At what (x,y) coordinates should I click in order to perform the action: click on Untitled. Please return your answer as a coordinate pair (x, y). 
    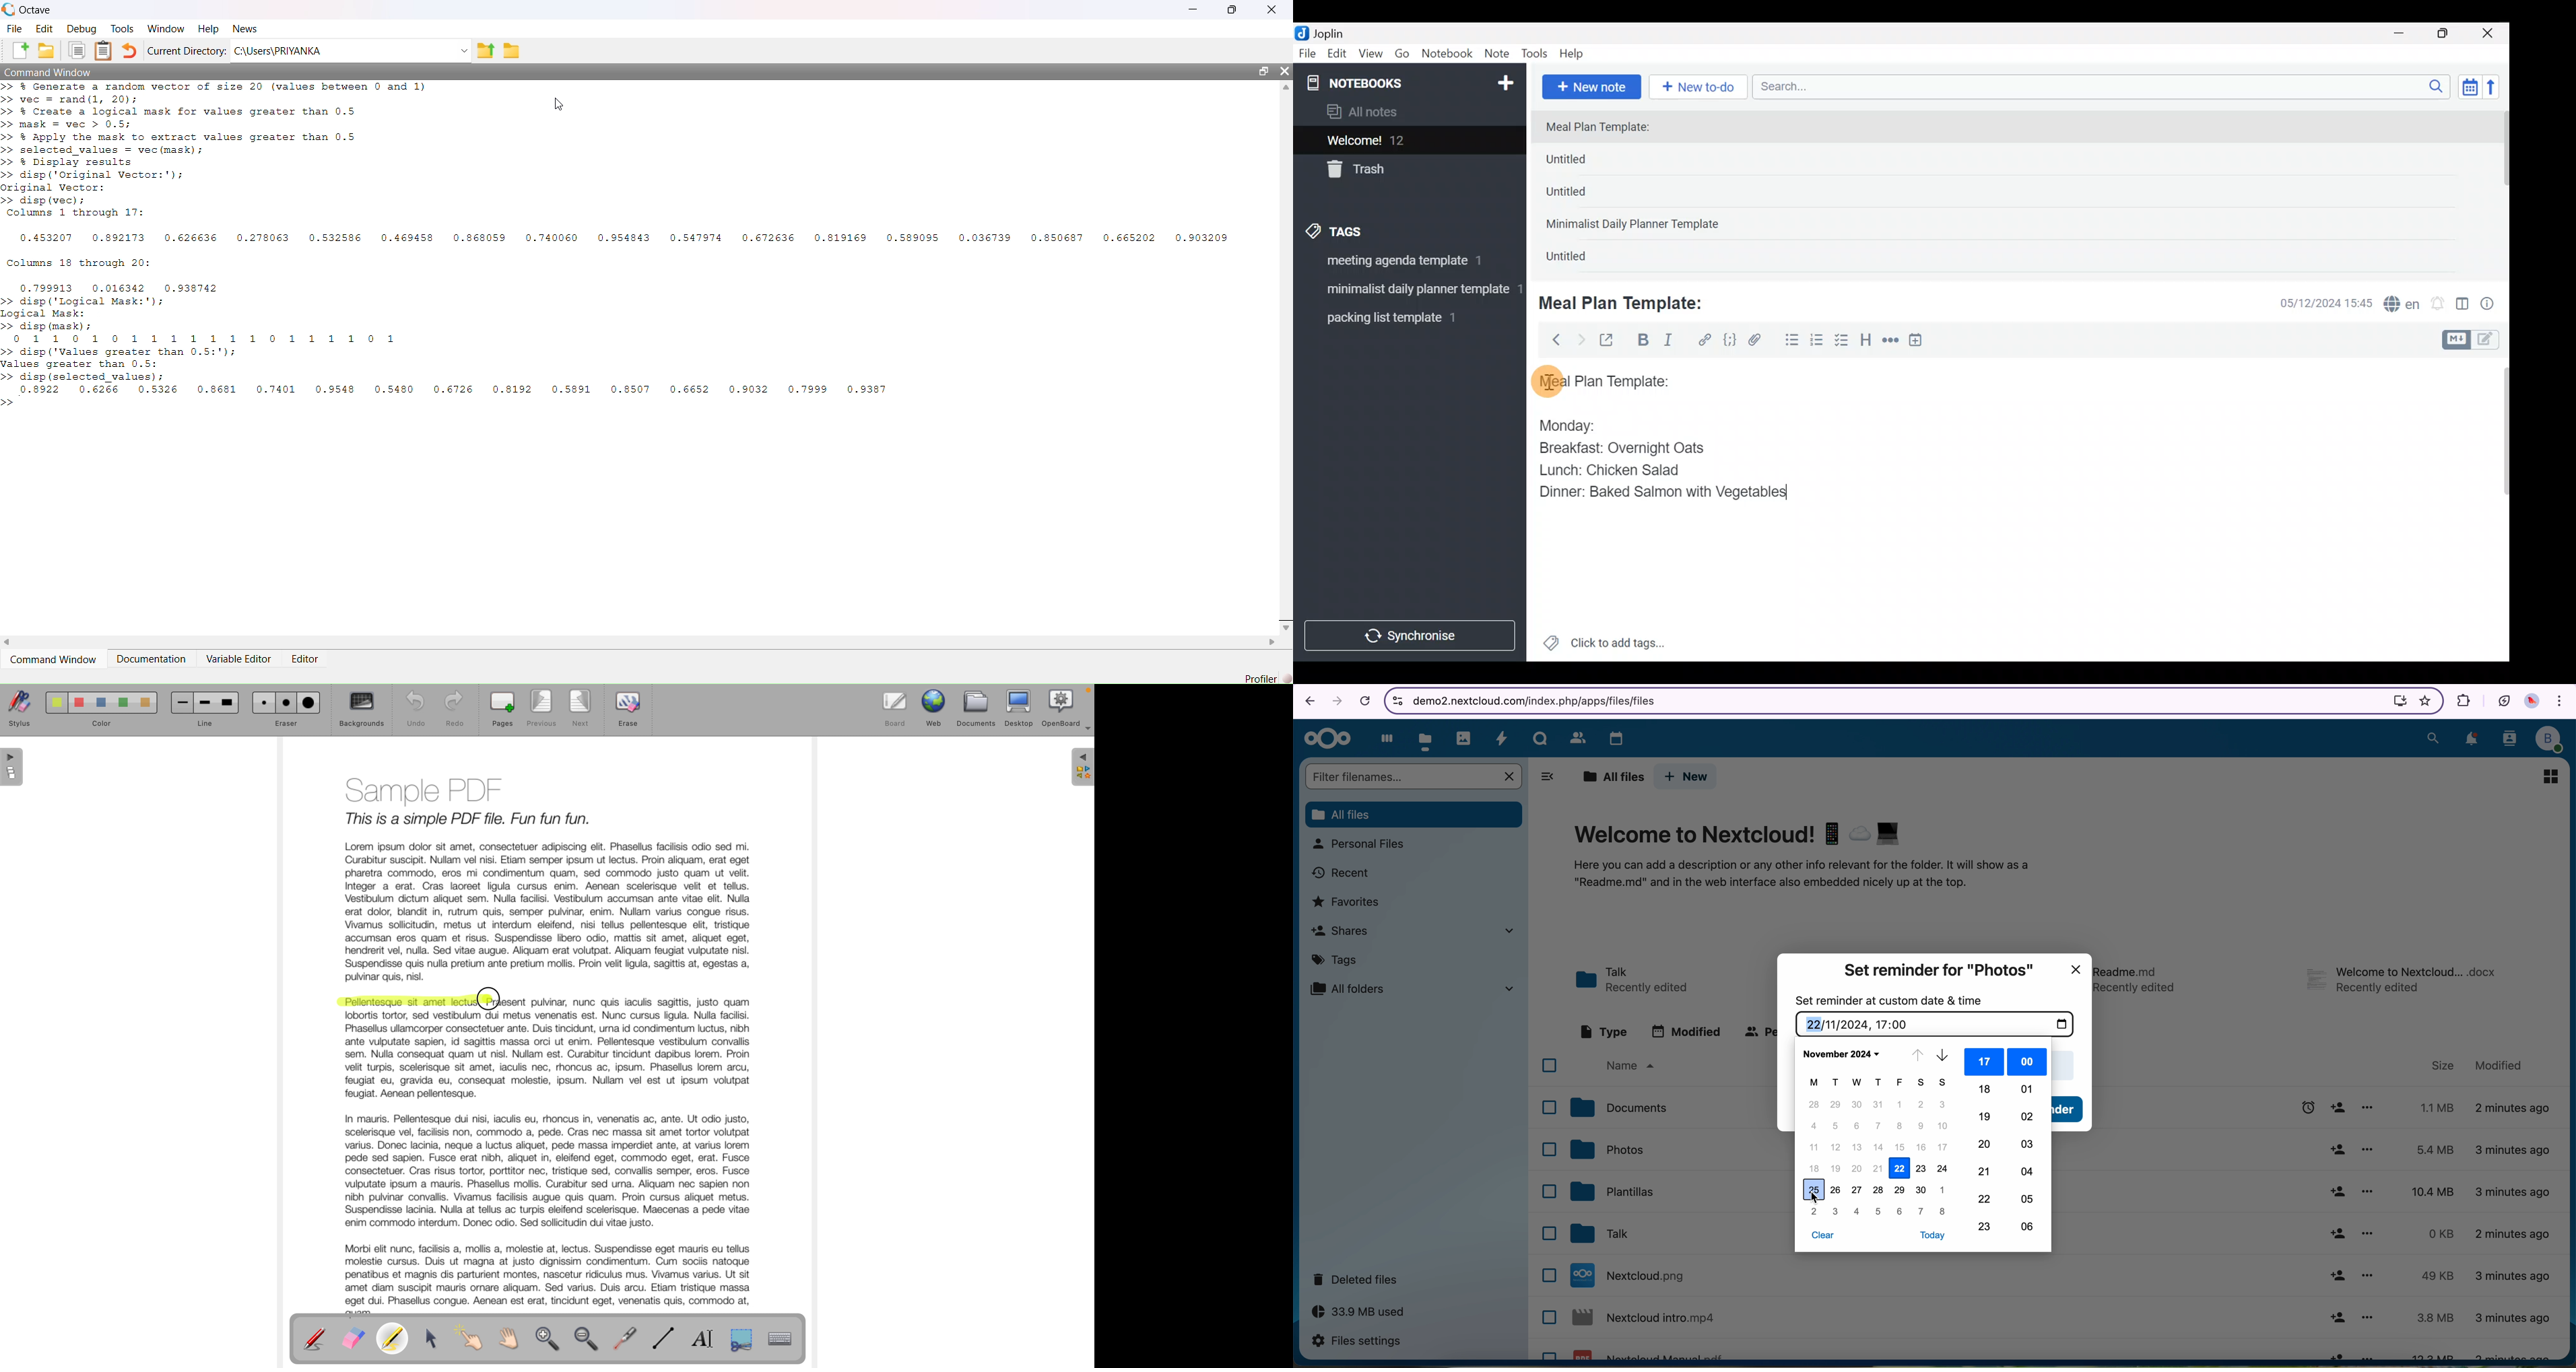
    Looking at the image, I should click on (1587, 162).